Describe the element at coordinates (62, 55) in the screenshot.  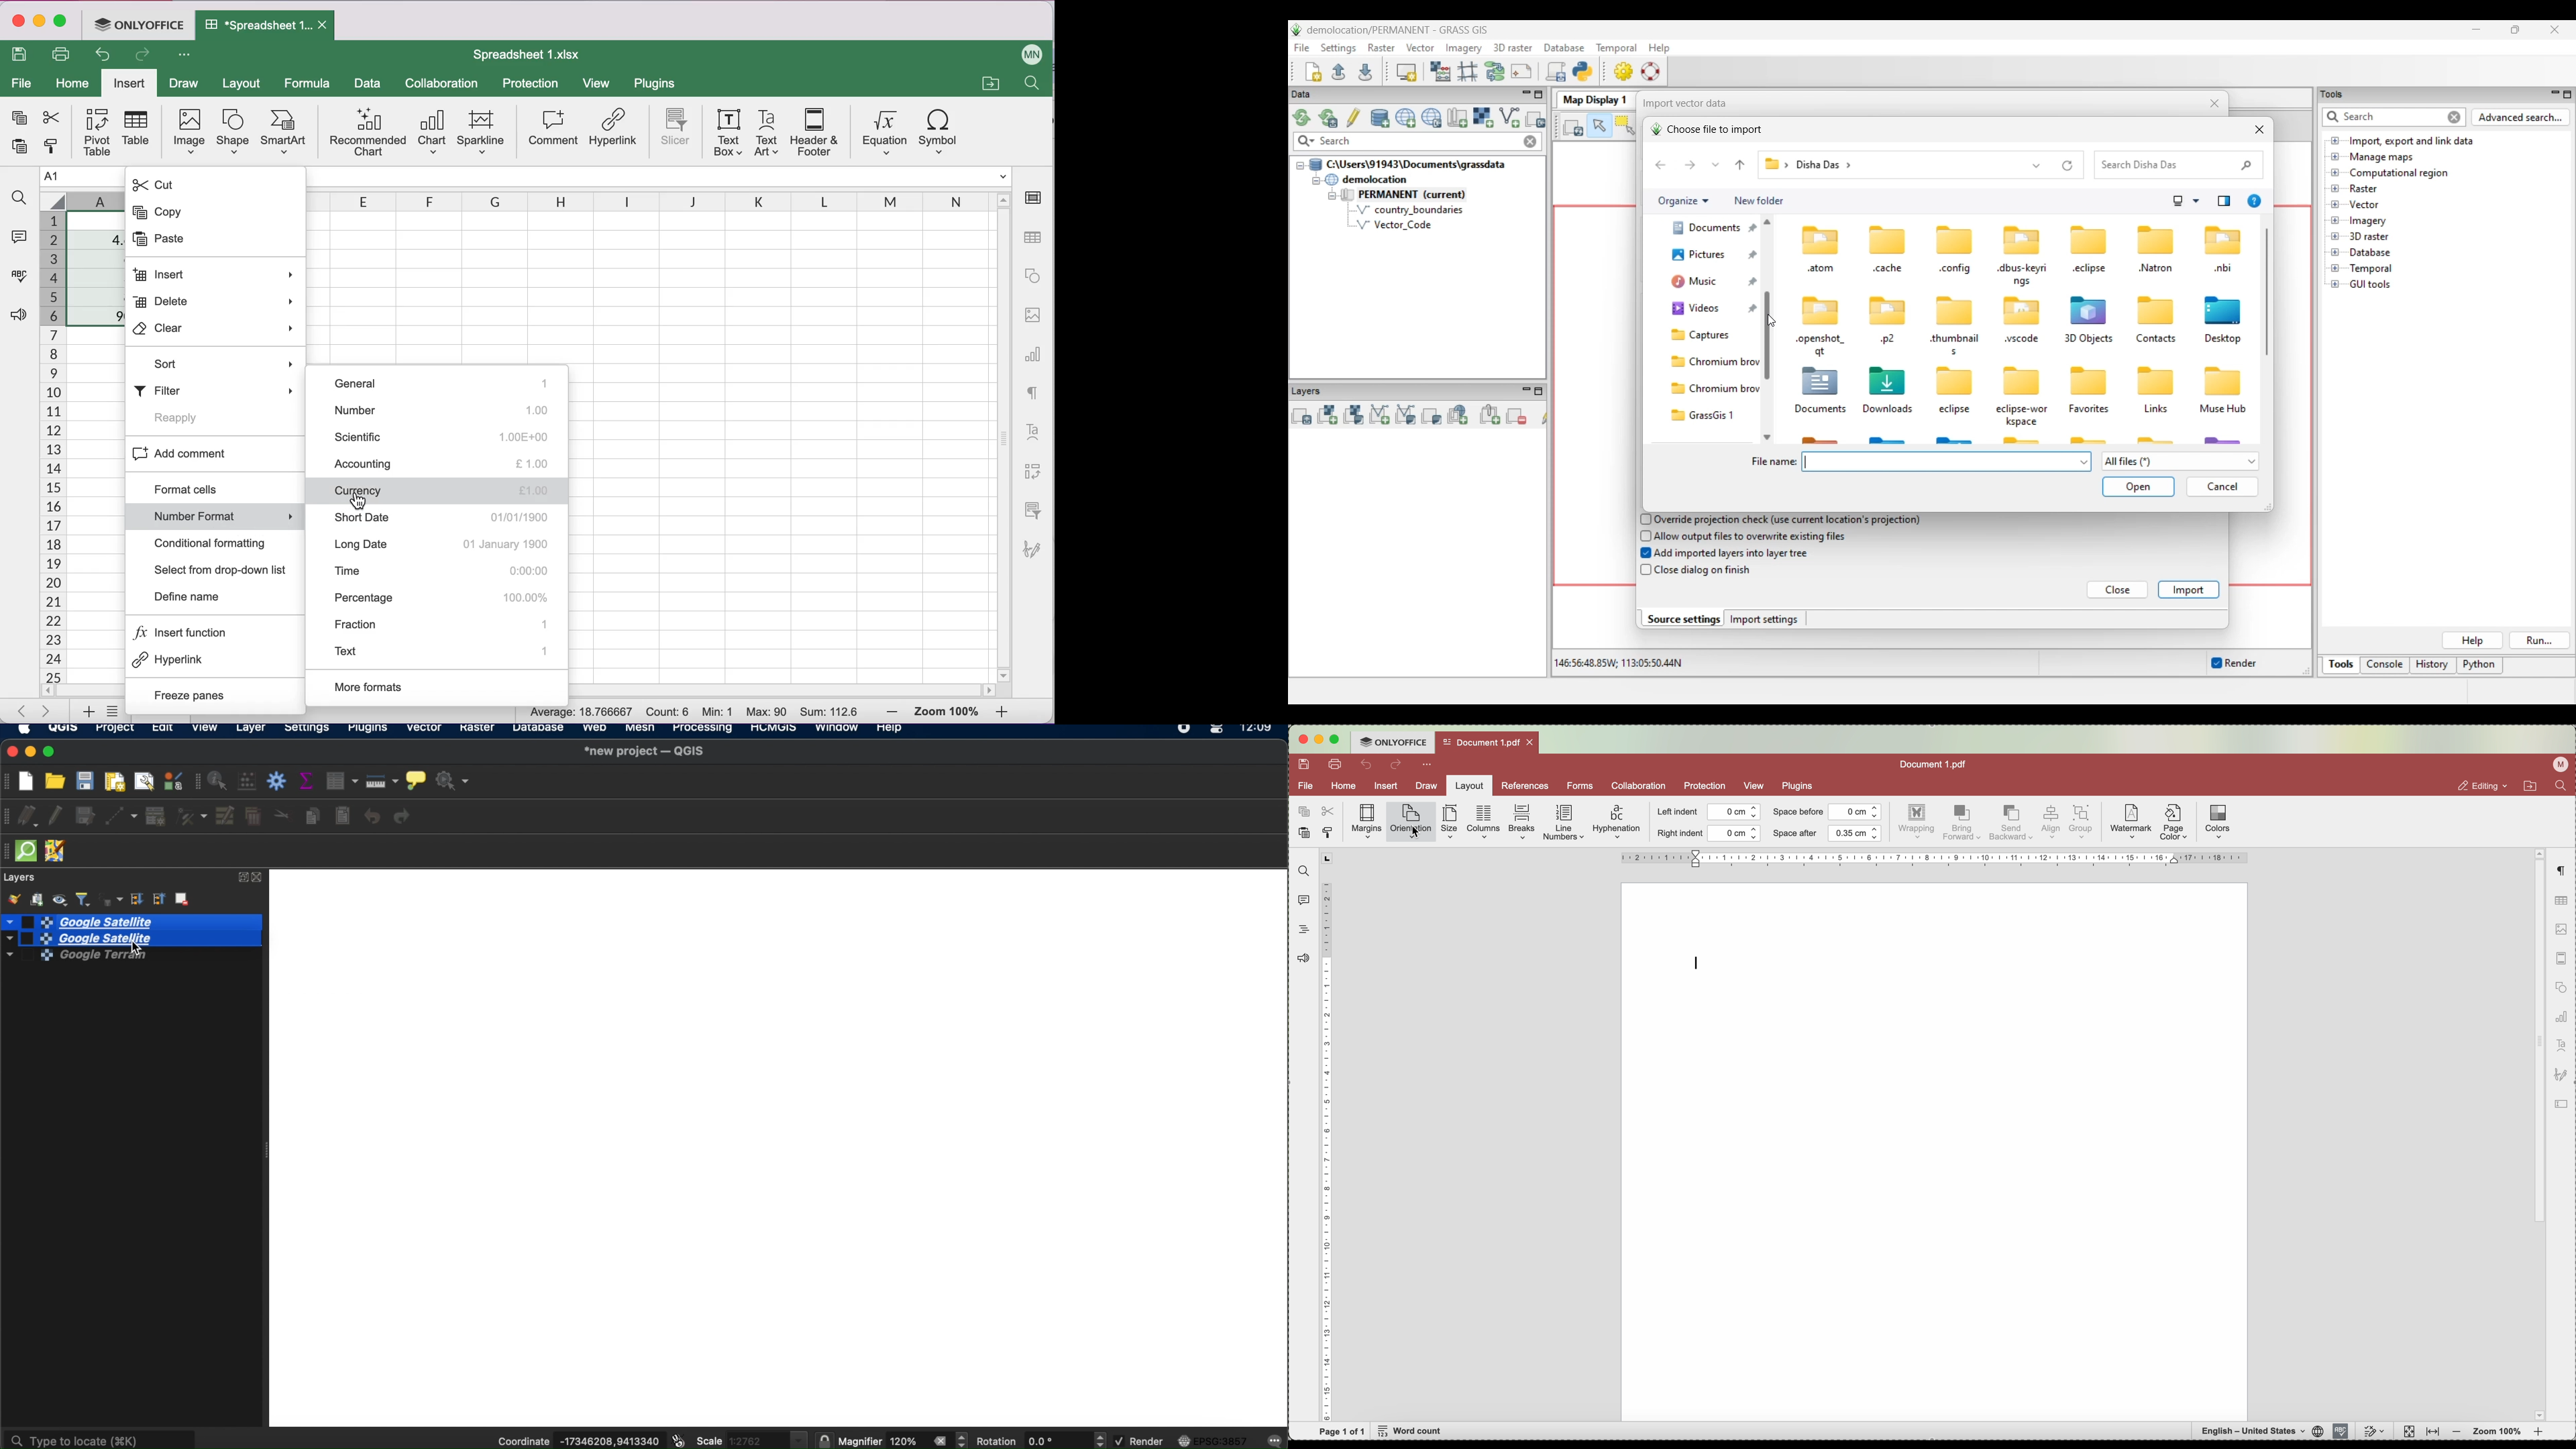
I see `print` at that location.